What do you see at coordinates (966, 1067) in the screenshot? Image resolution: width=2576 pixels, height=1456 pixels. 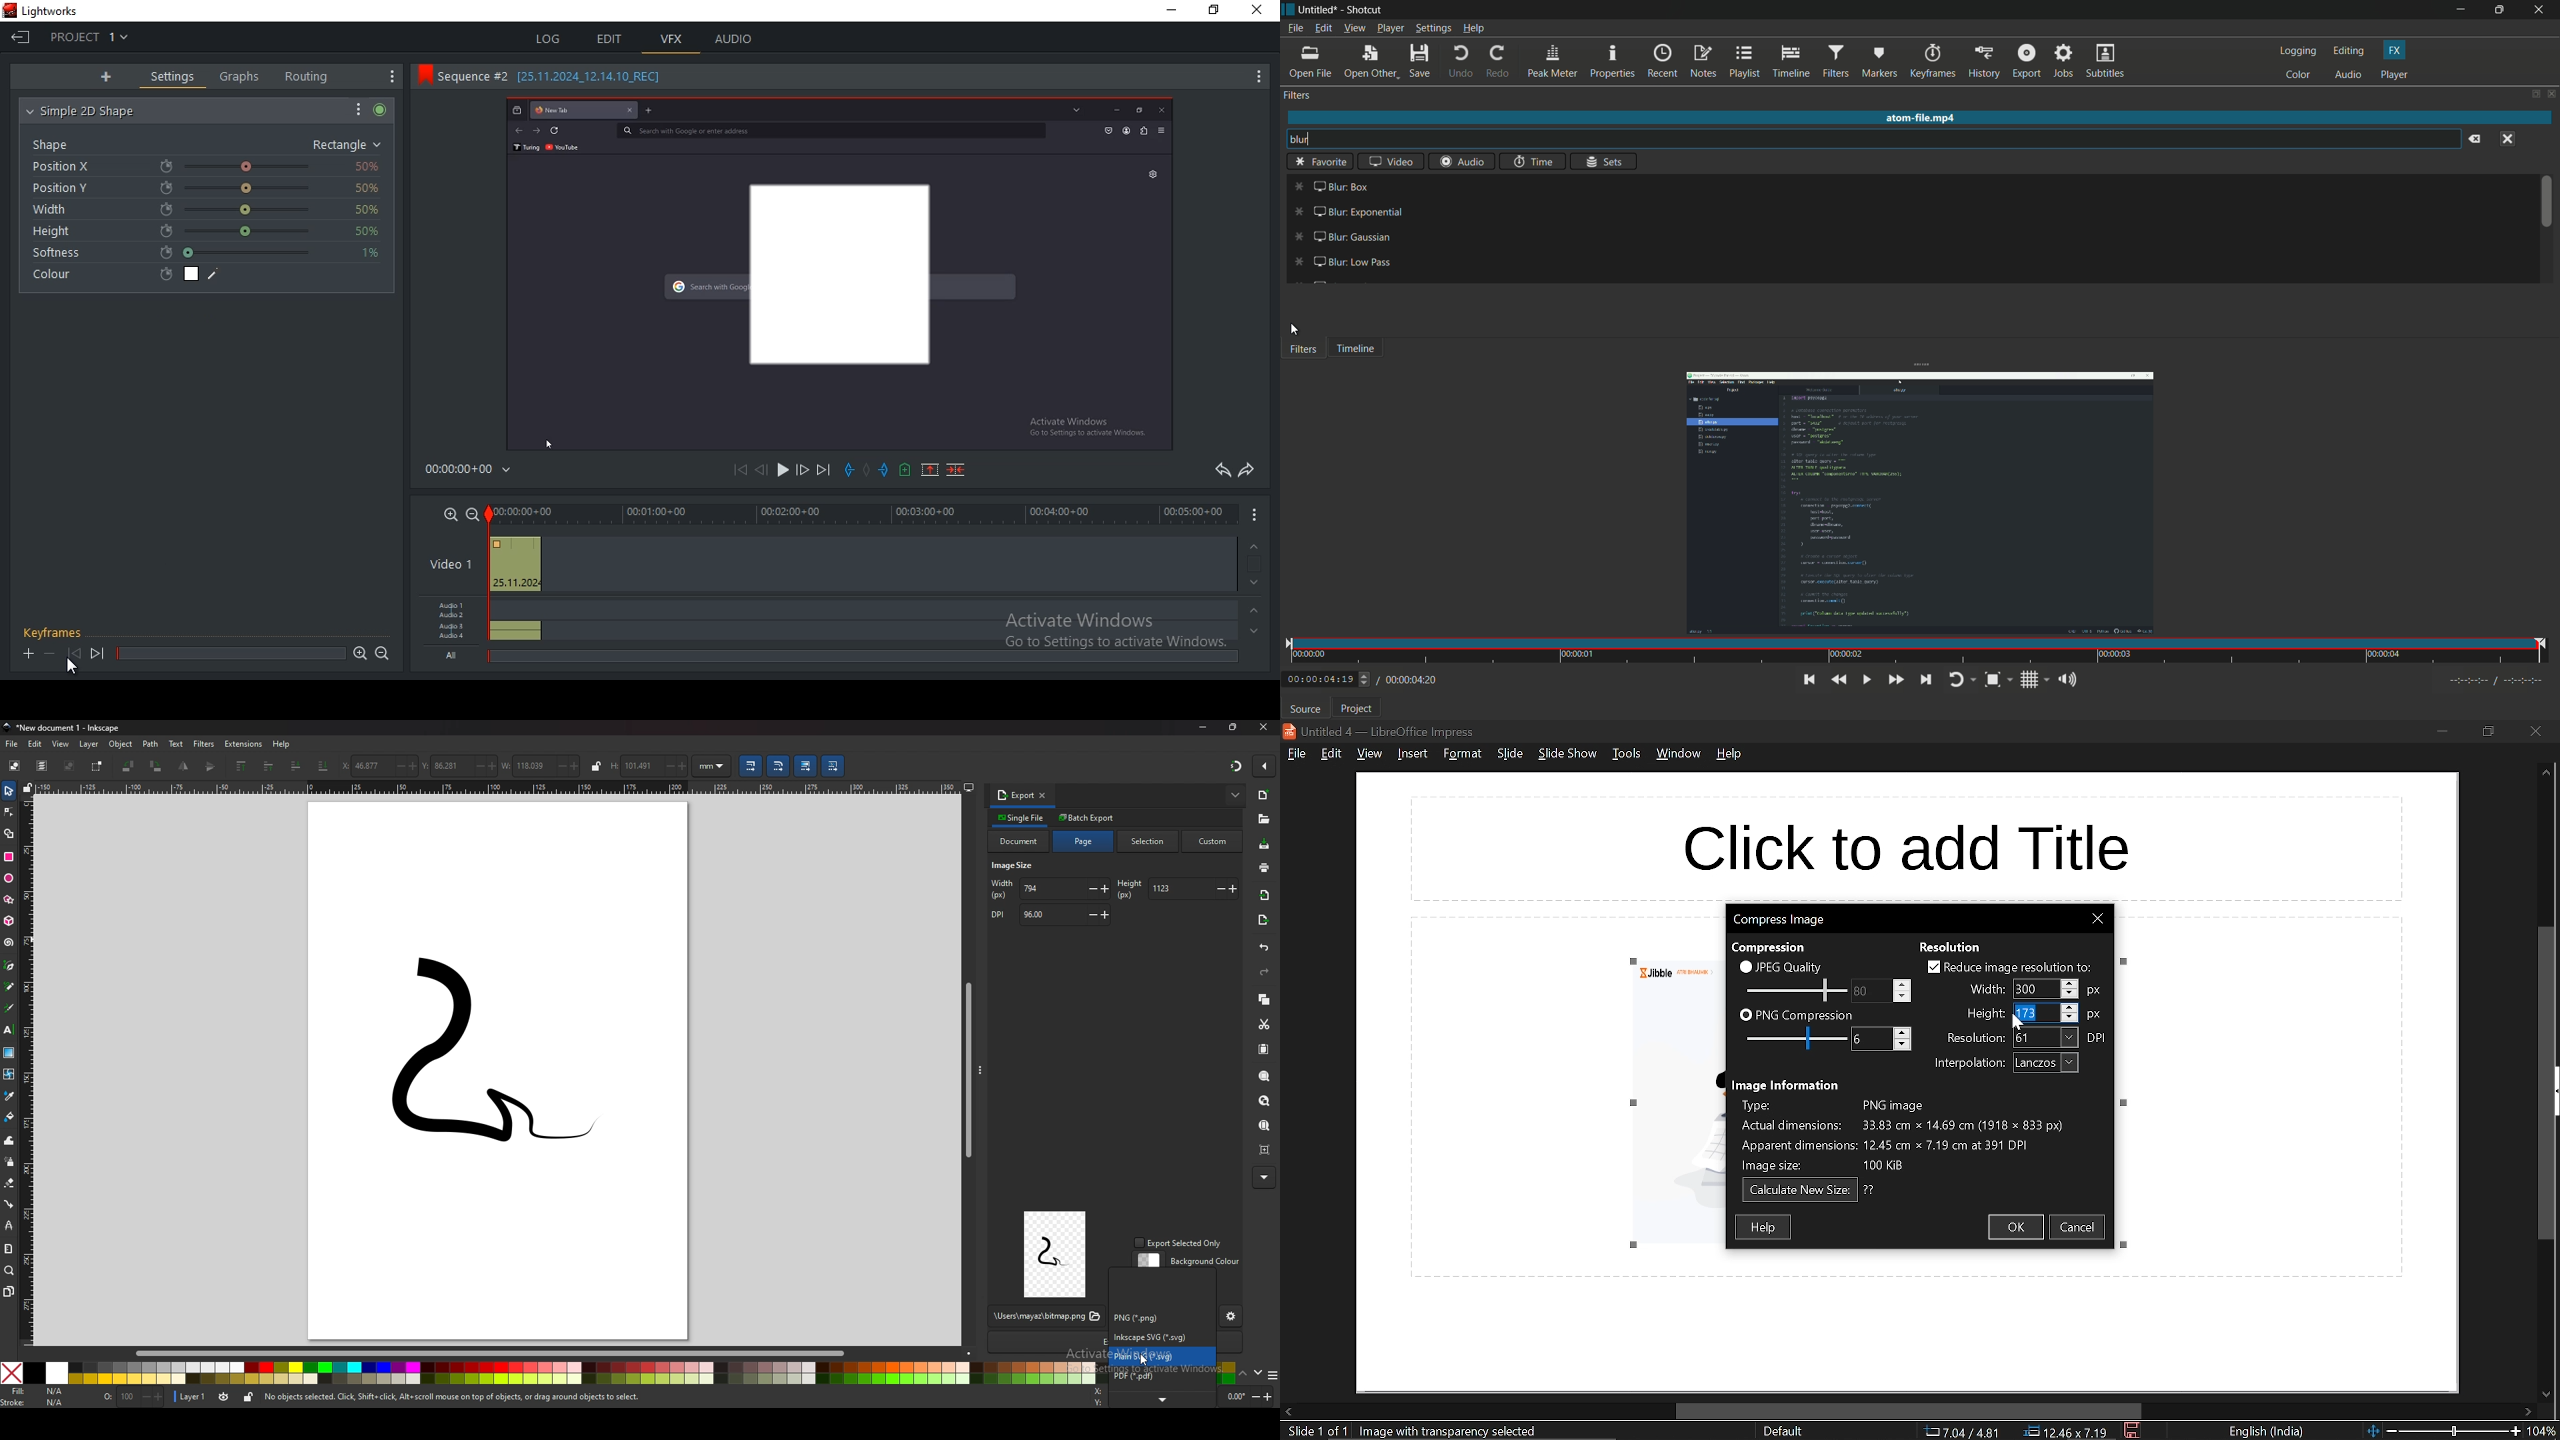 I see `scroll bar` at bounding box center [966, 1067].